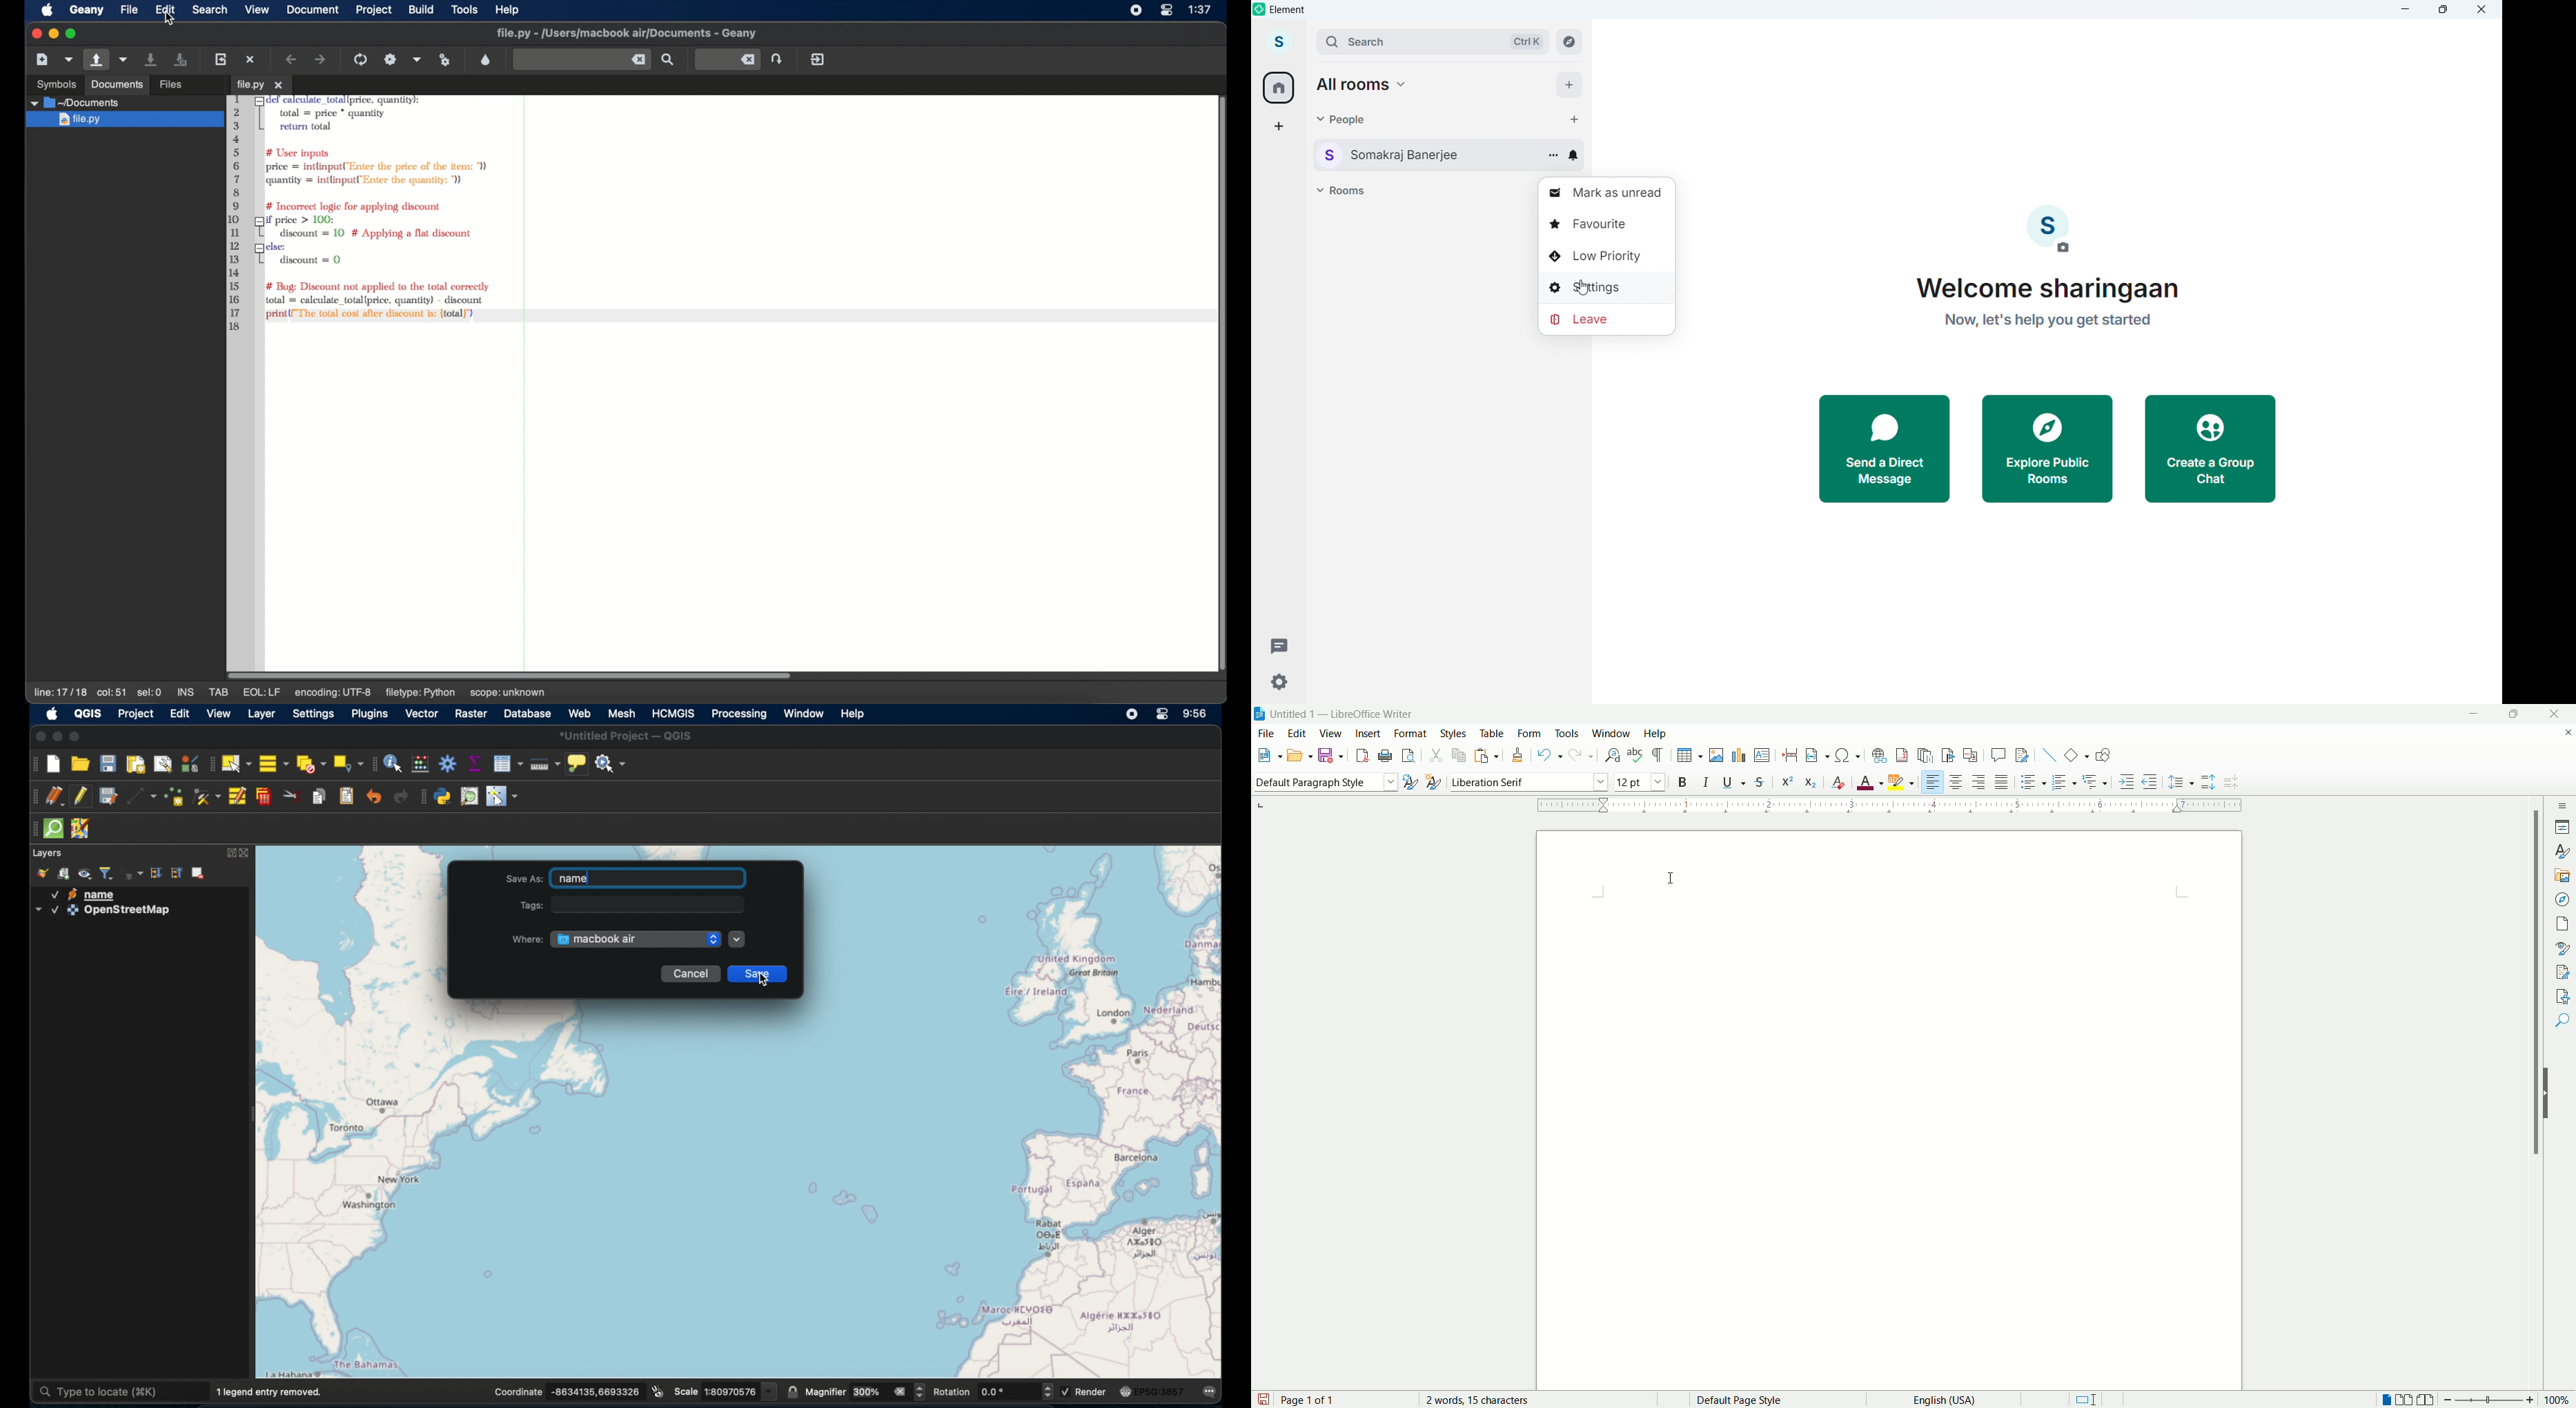 The image size is (2576, 1428). I want to click on more, so click(742, 939).